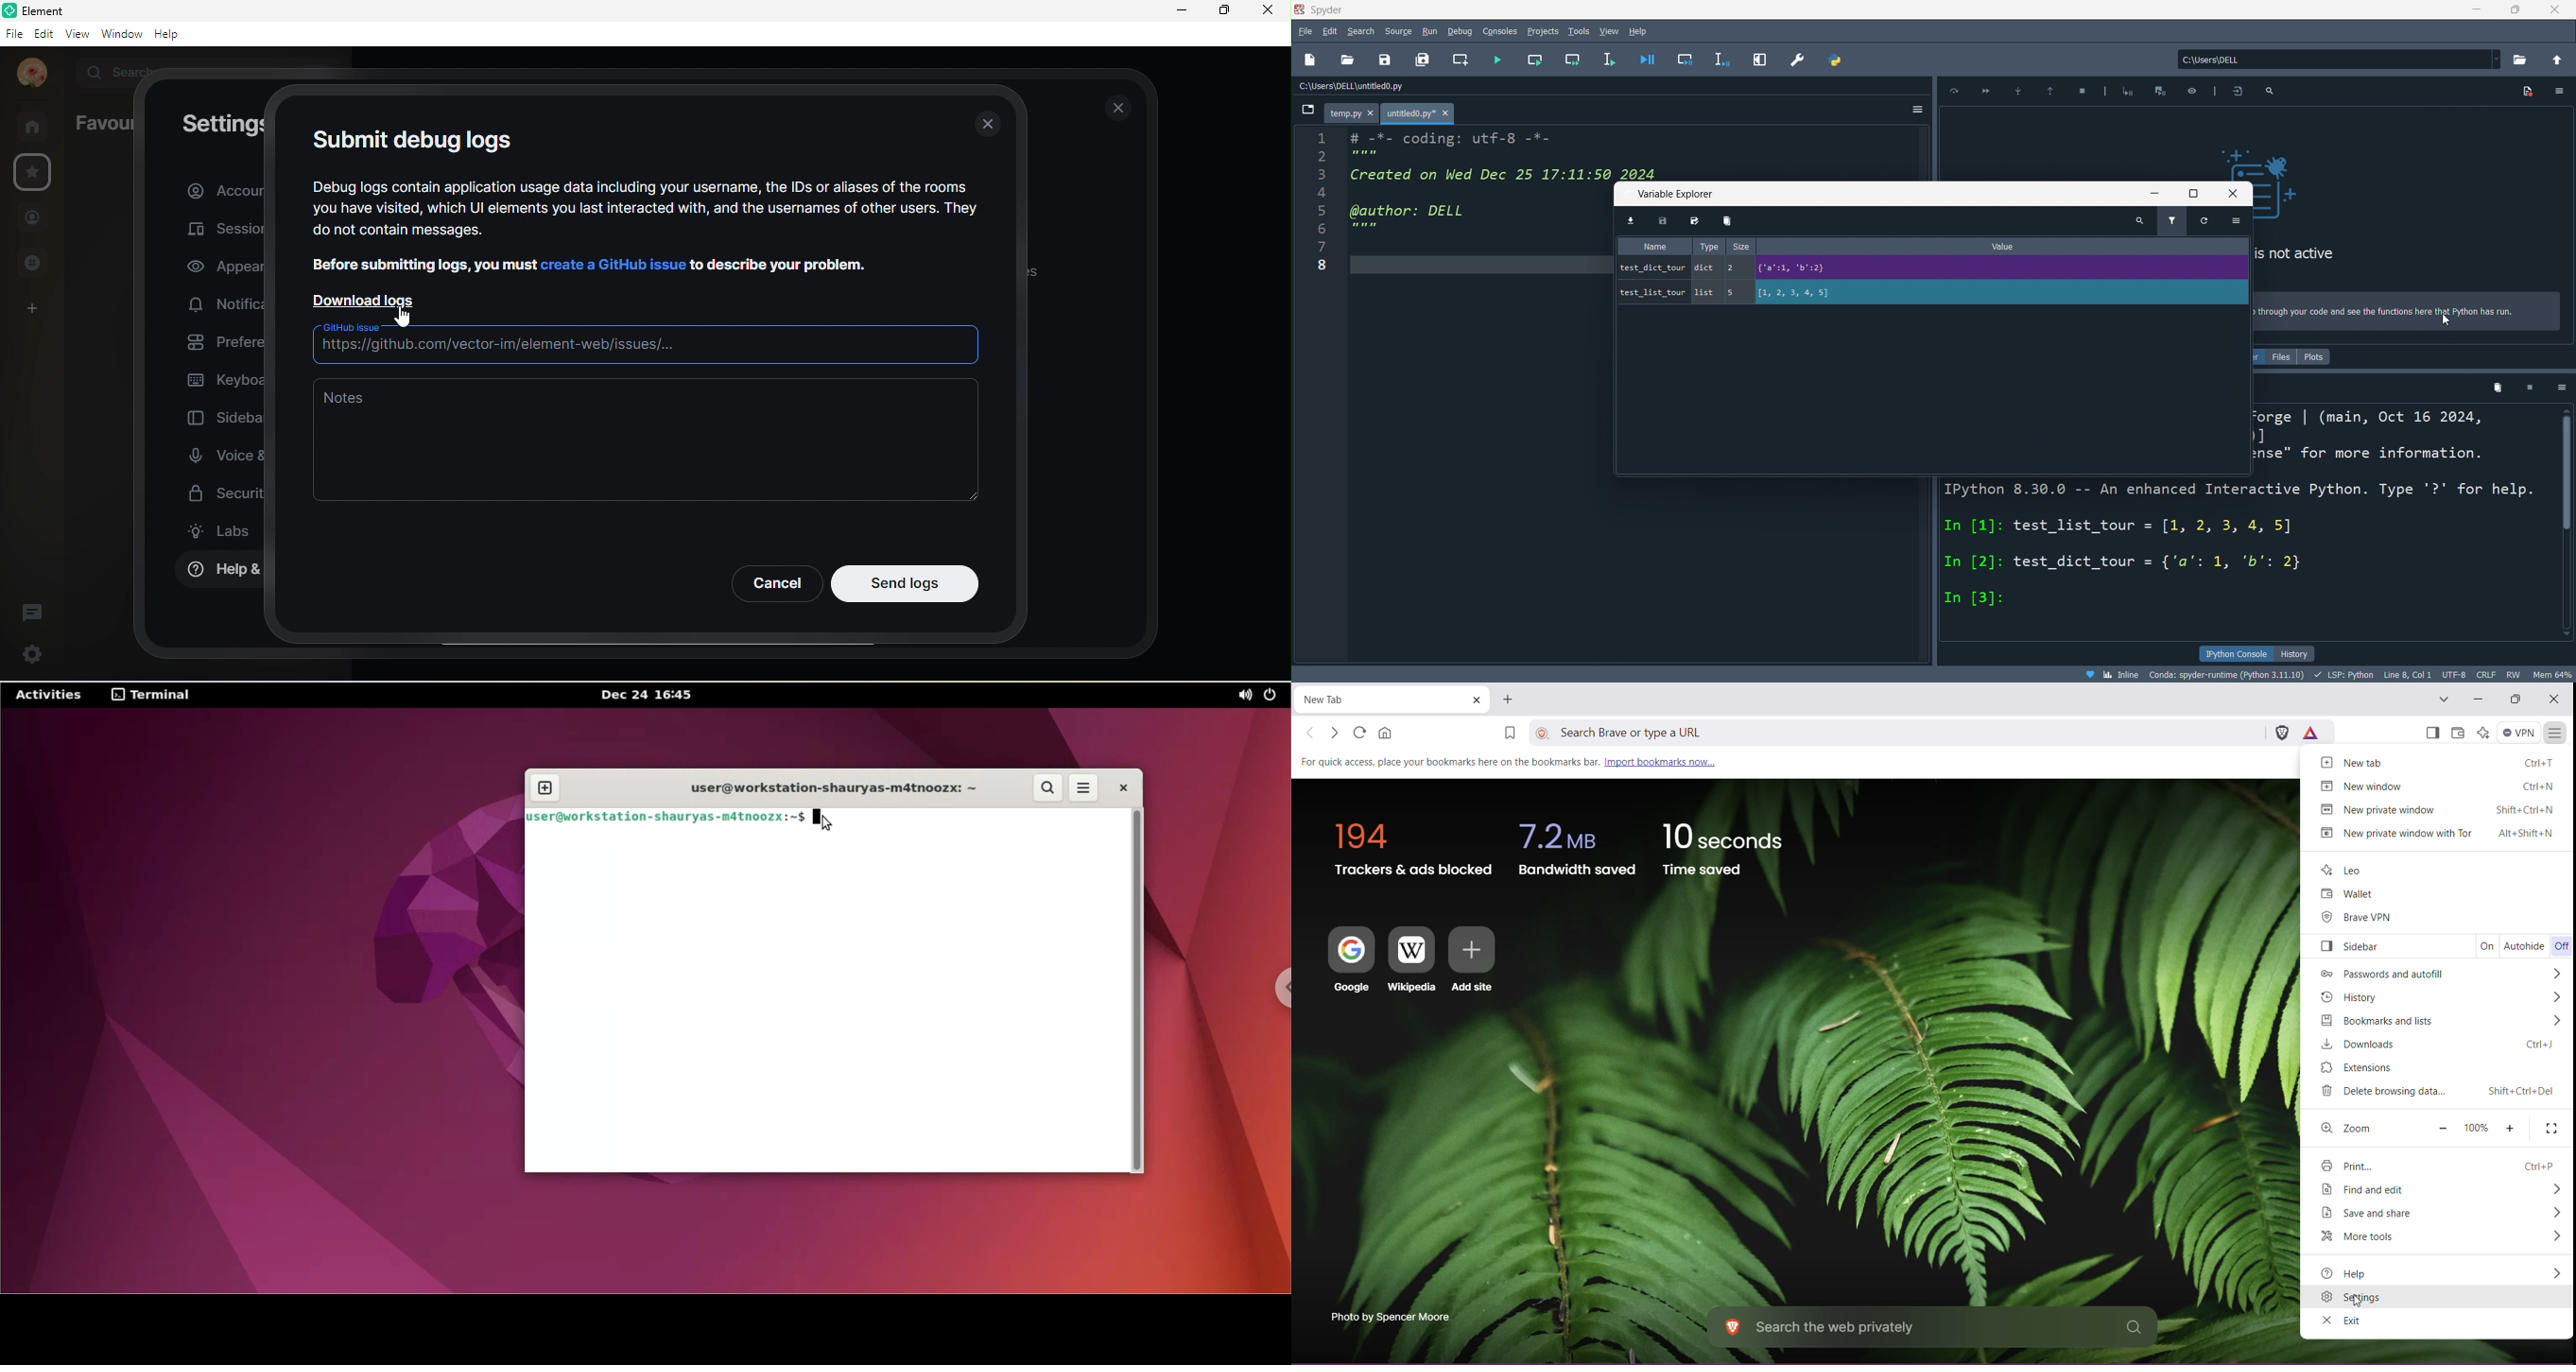 This screenshot has height=1372, width=2576. I want to click on close, so click(2232, 194).